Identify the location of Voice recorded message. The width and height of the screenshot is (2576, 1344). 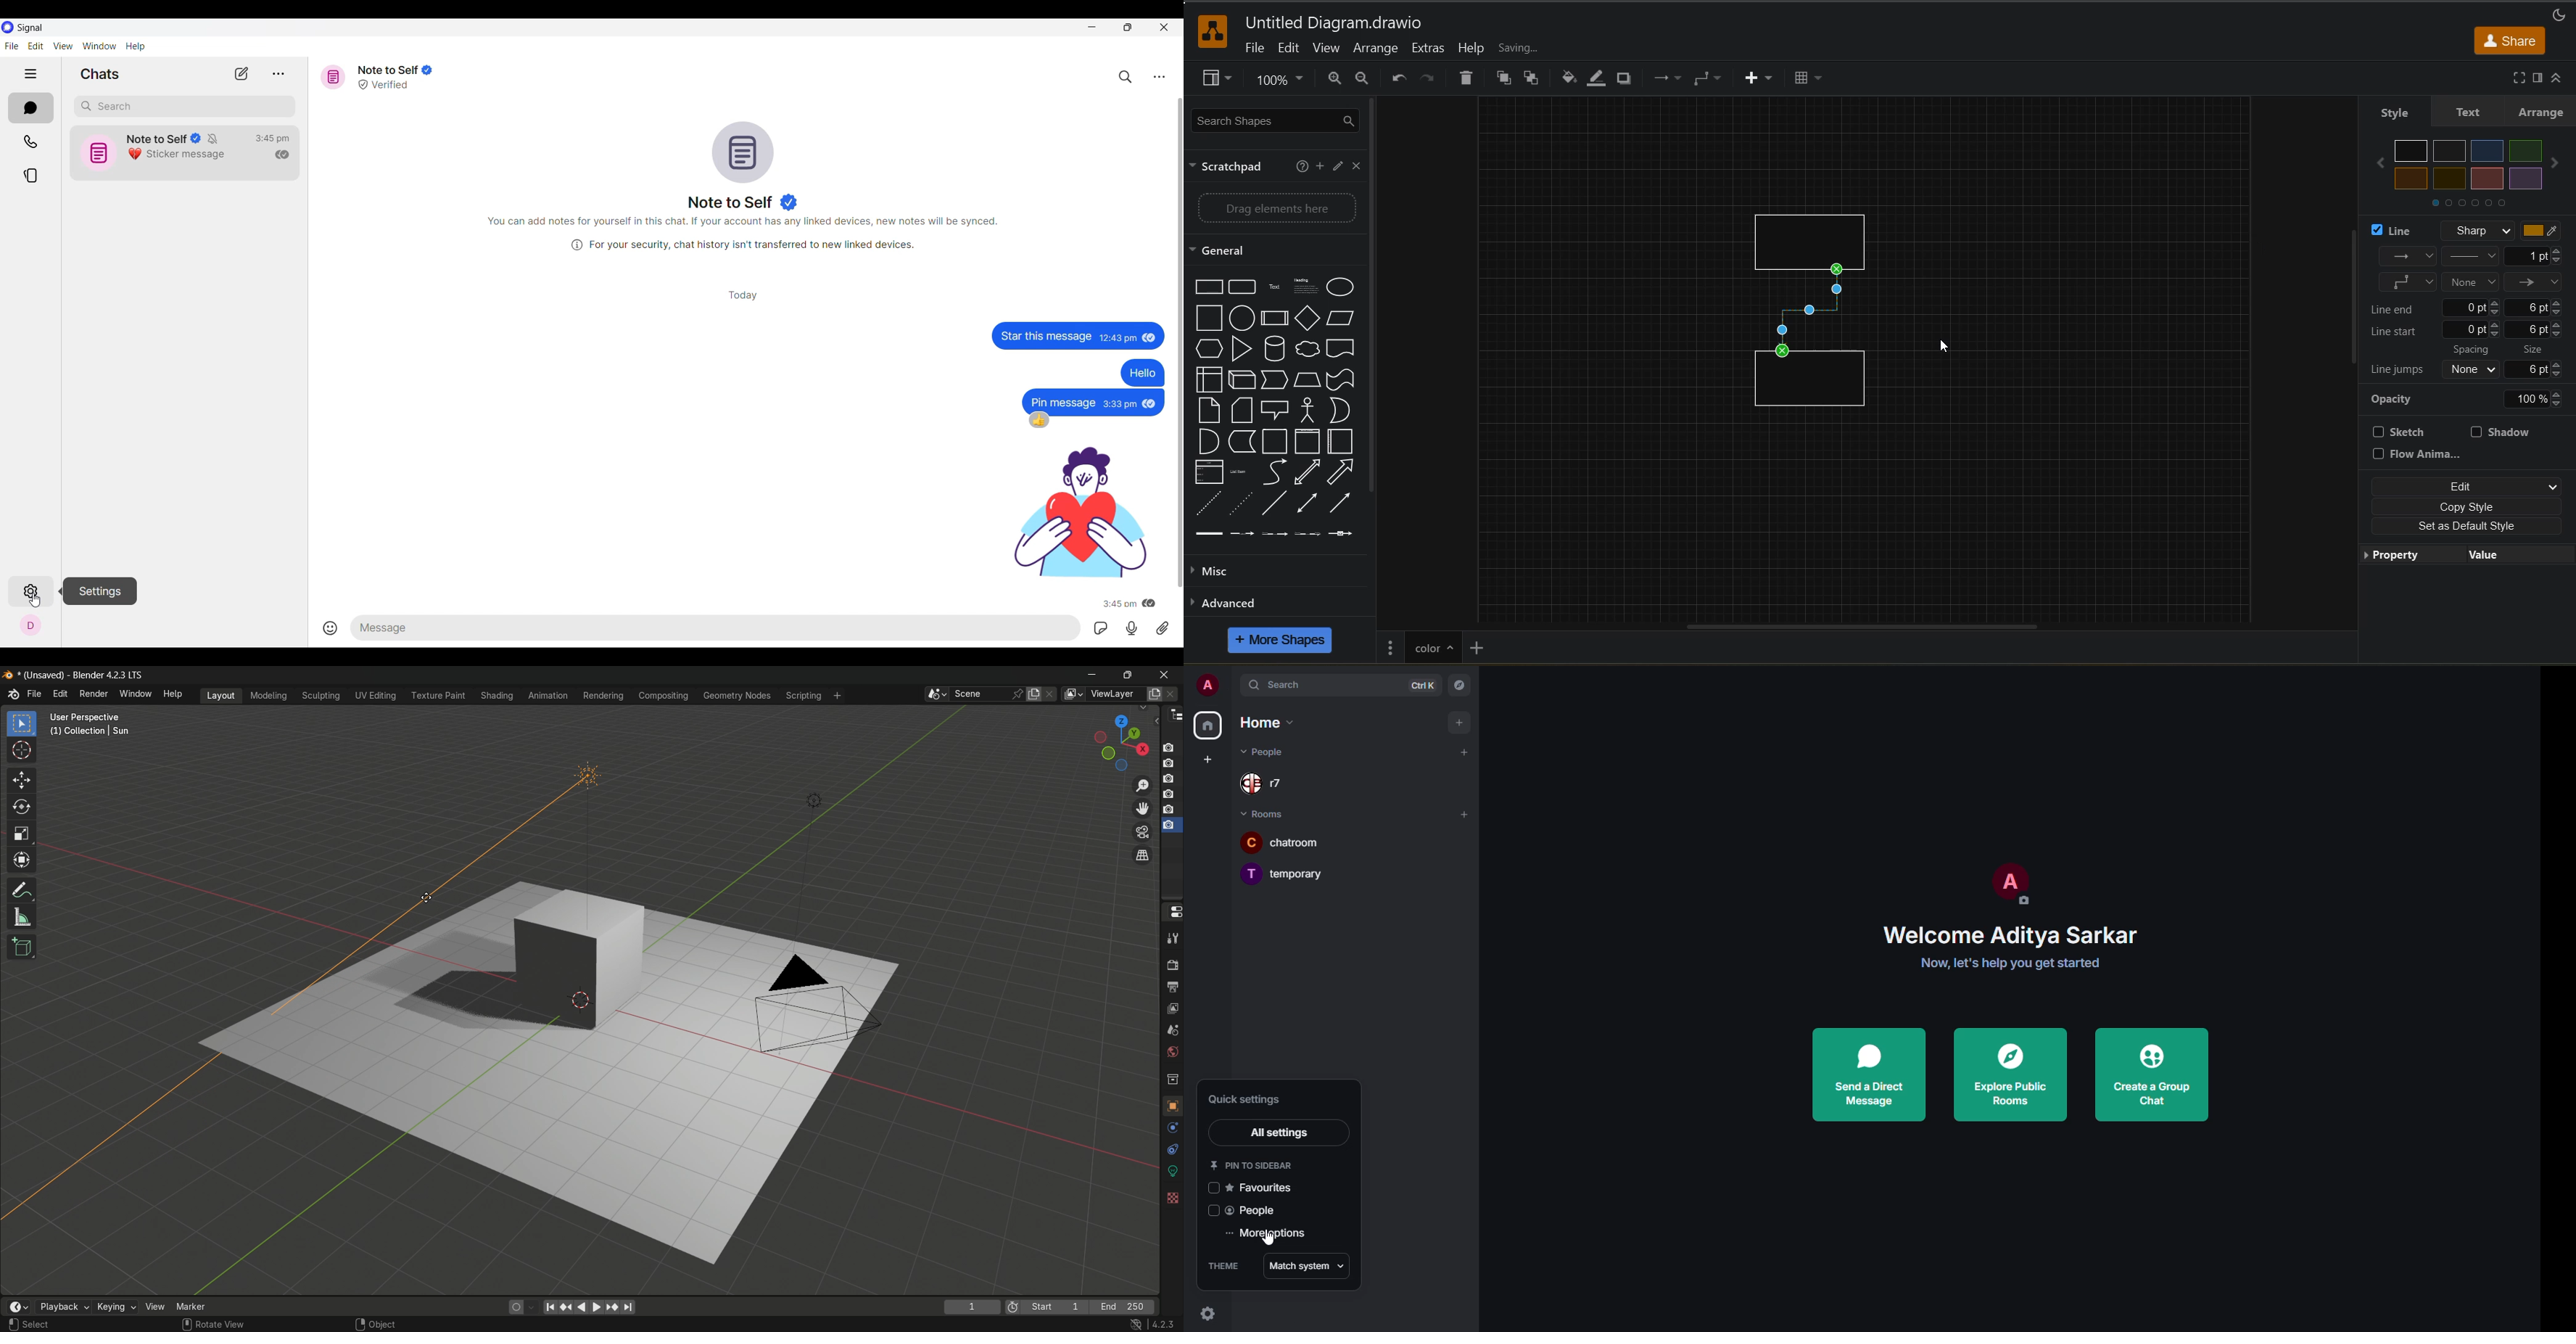
(1132, 628).